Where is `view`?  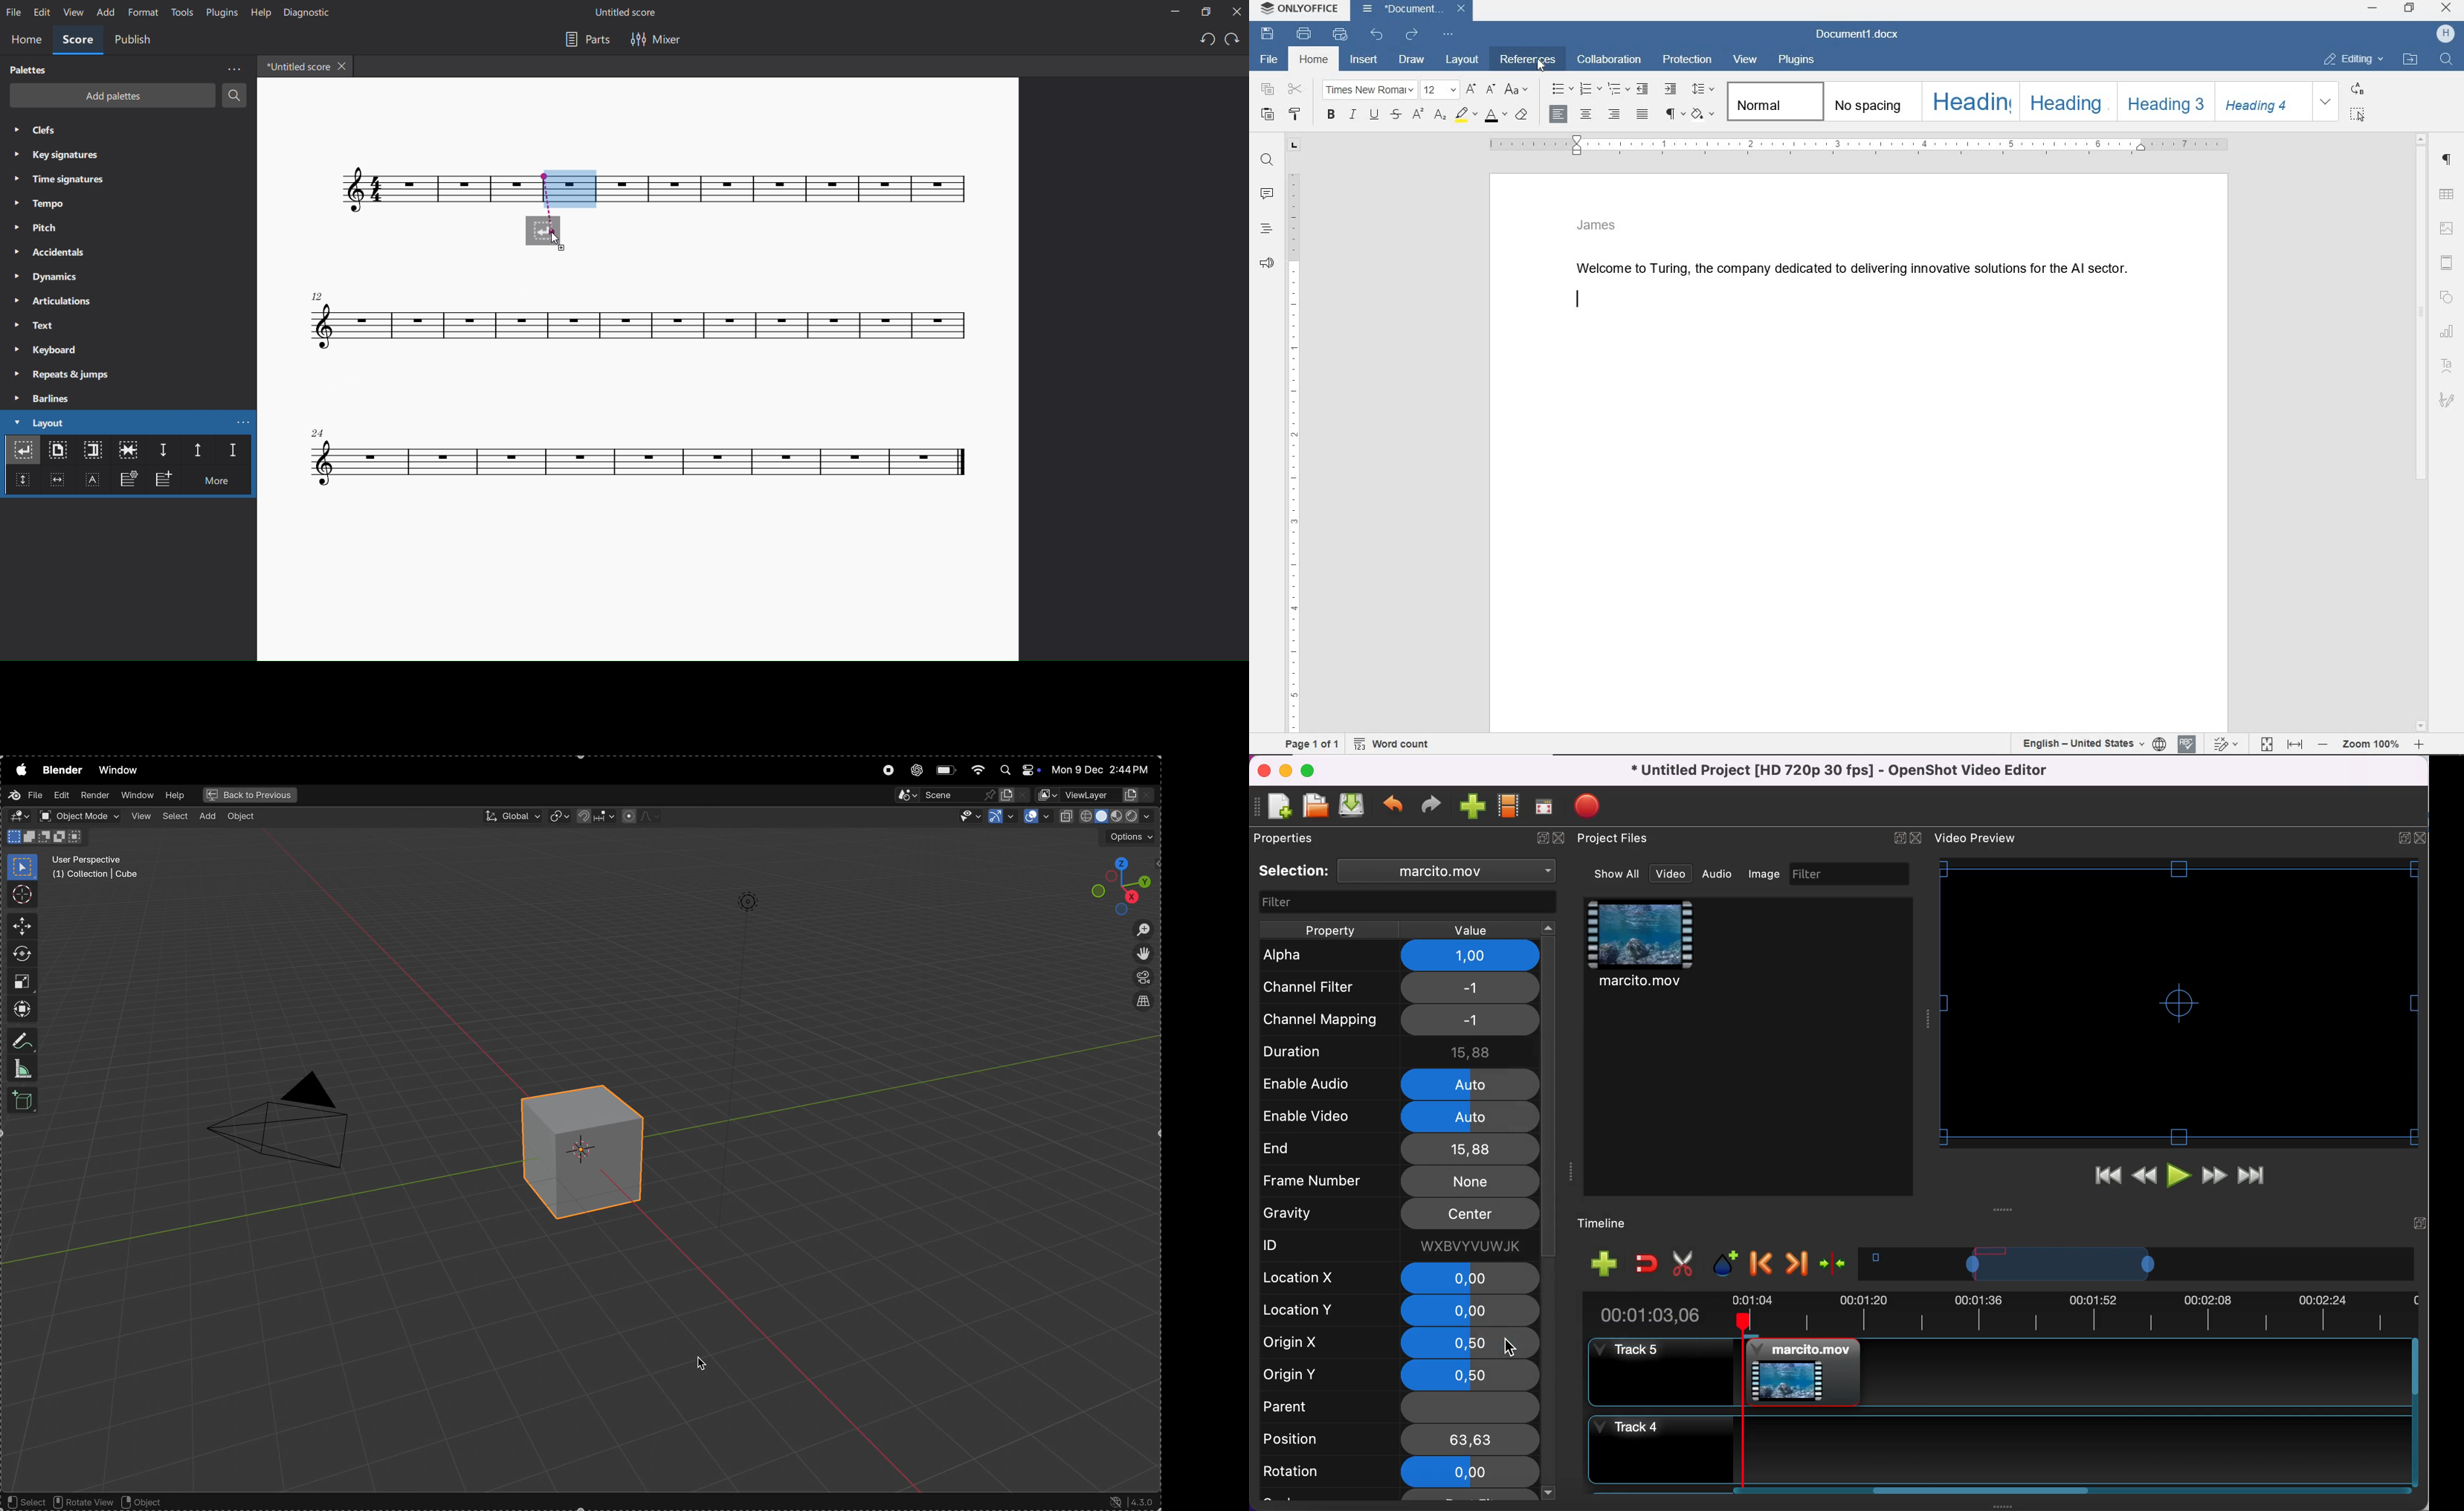
view is located at coordinates (1743, 60).